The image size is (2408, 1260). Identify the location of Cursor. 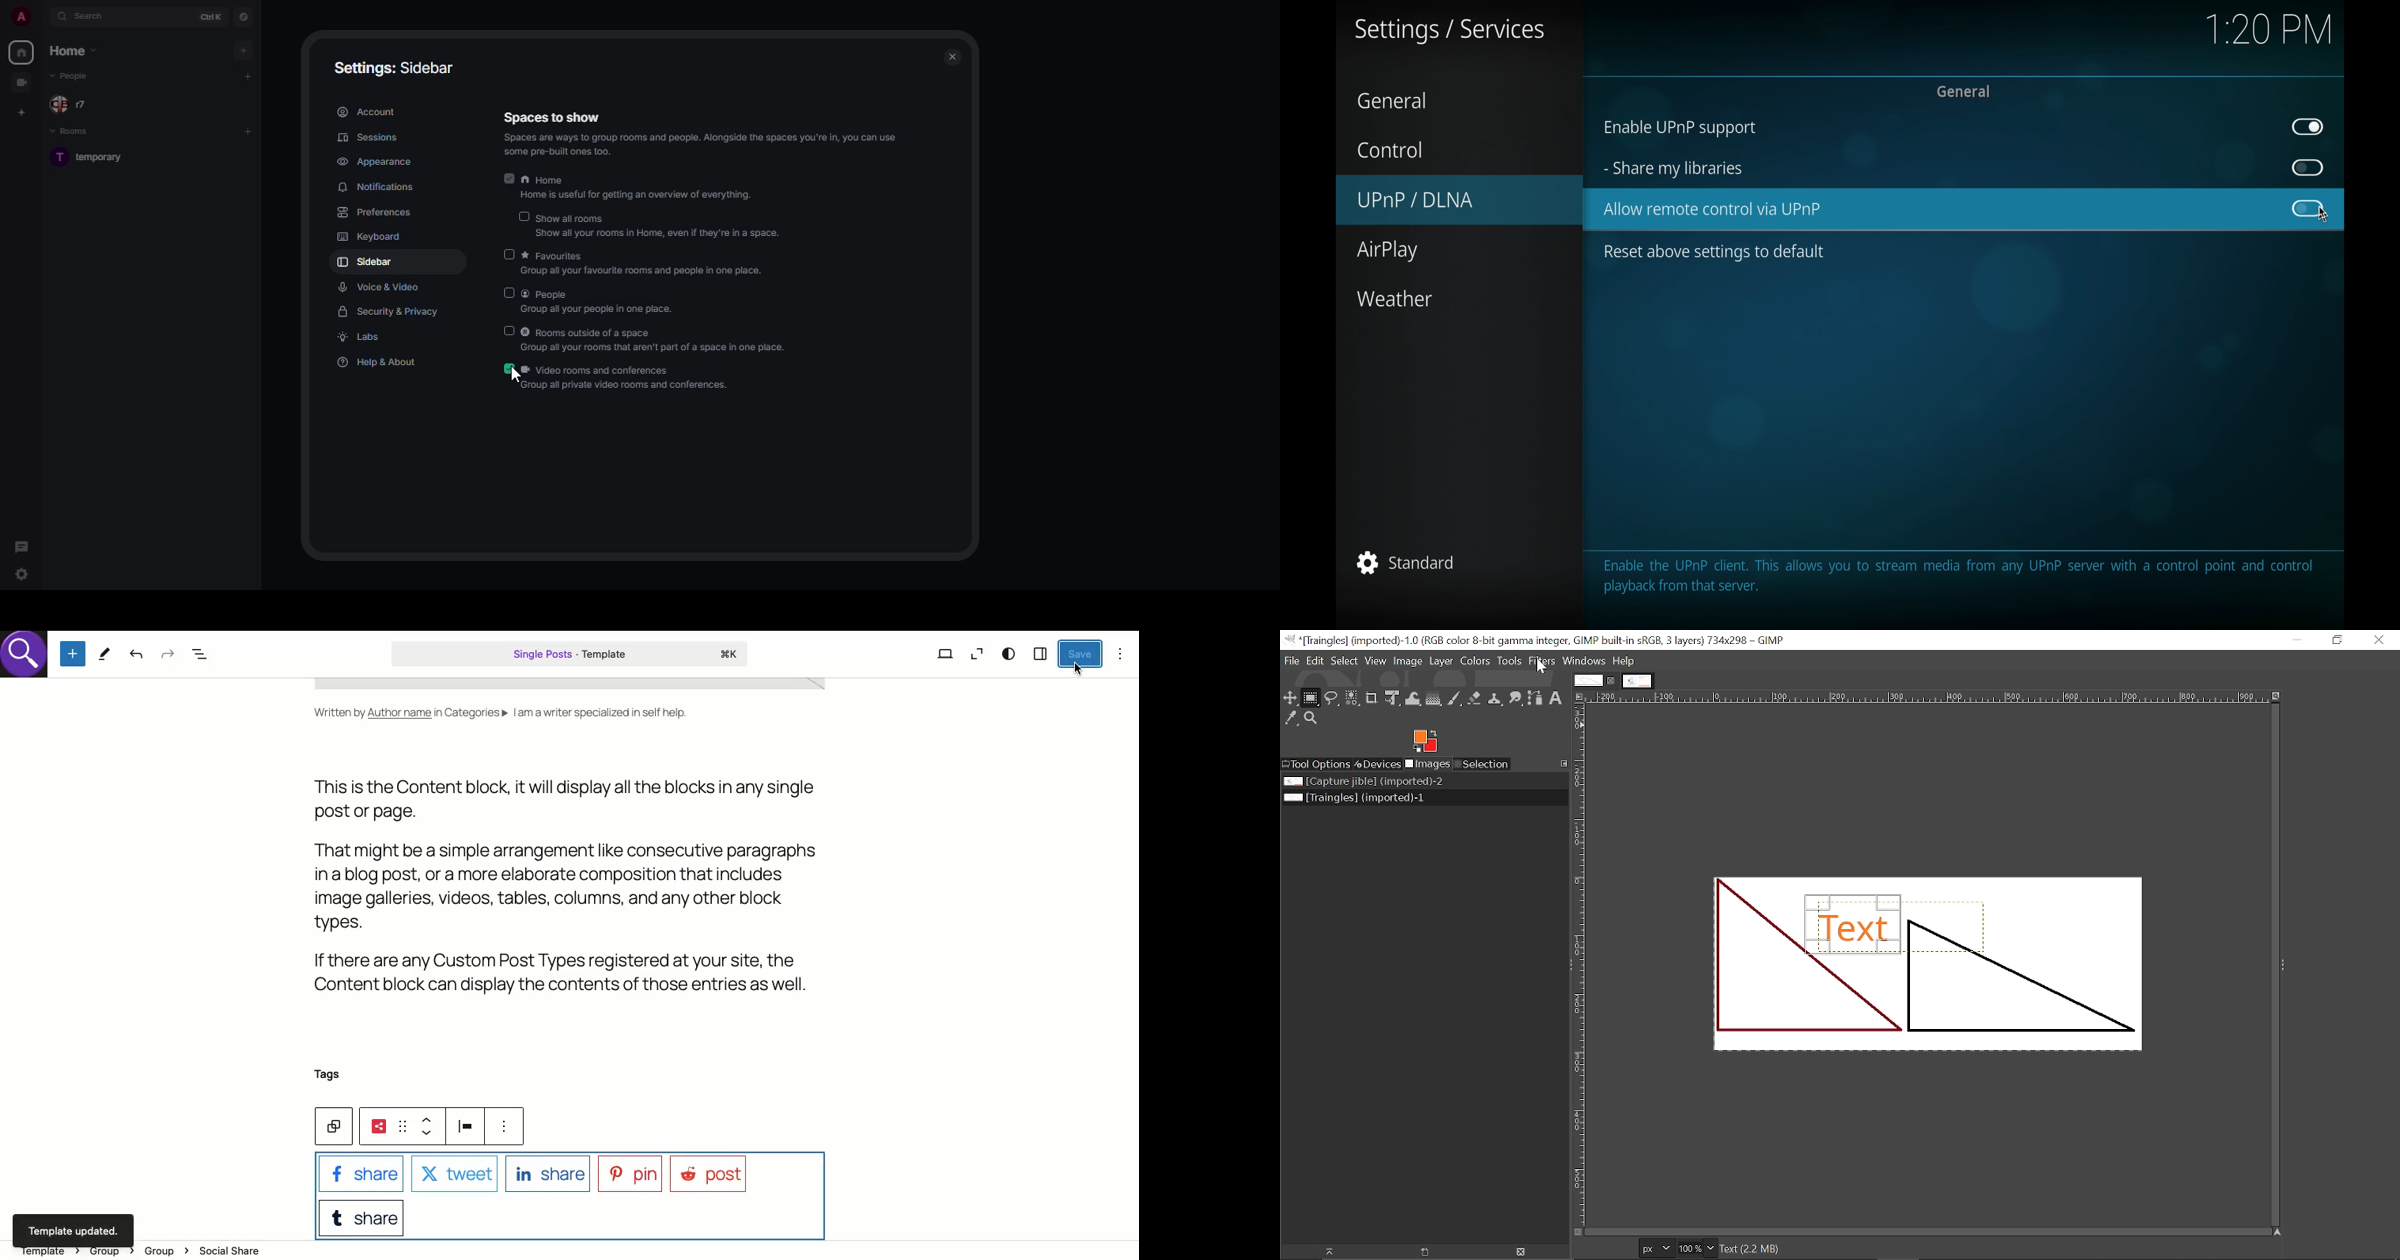
(1542, 667).